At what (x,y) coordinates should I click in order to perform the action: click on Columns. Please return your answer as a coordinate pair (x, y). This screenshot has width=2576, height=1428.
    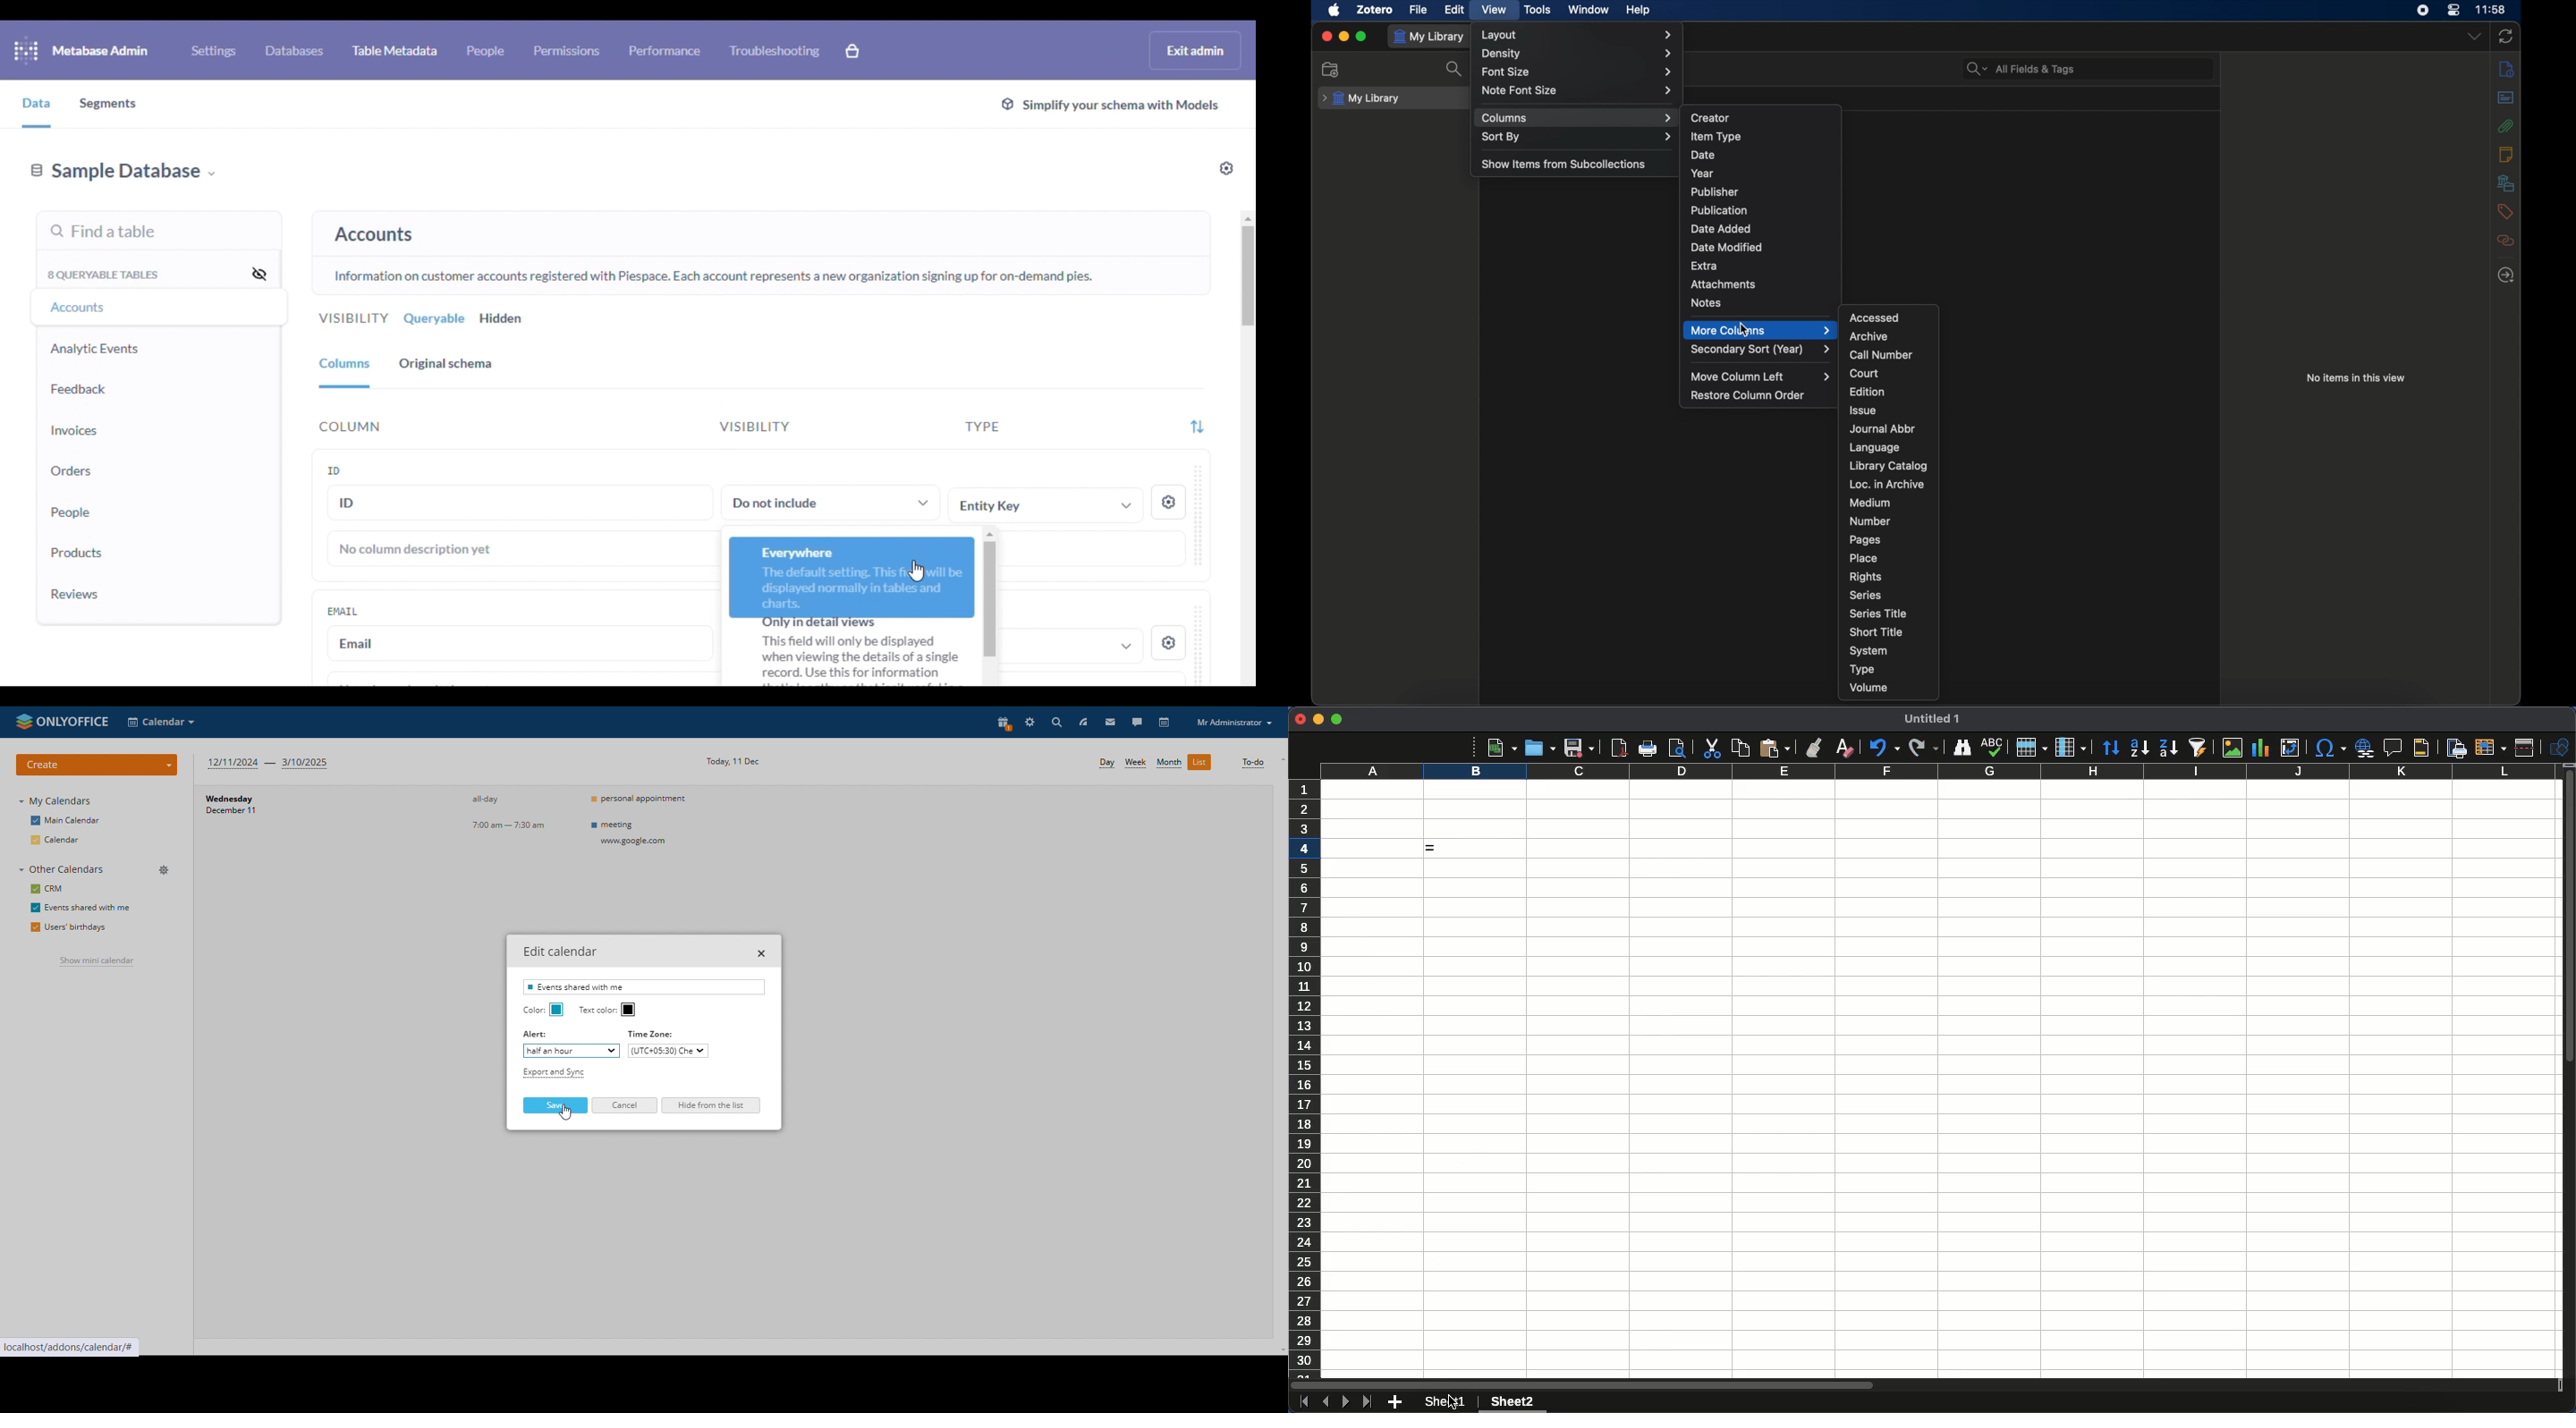
    Looking at the image, I should click on (1936, 772).